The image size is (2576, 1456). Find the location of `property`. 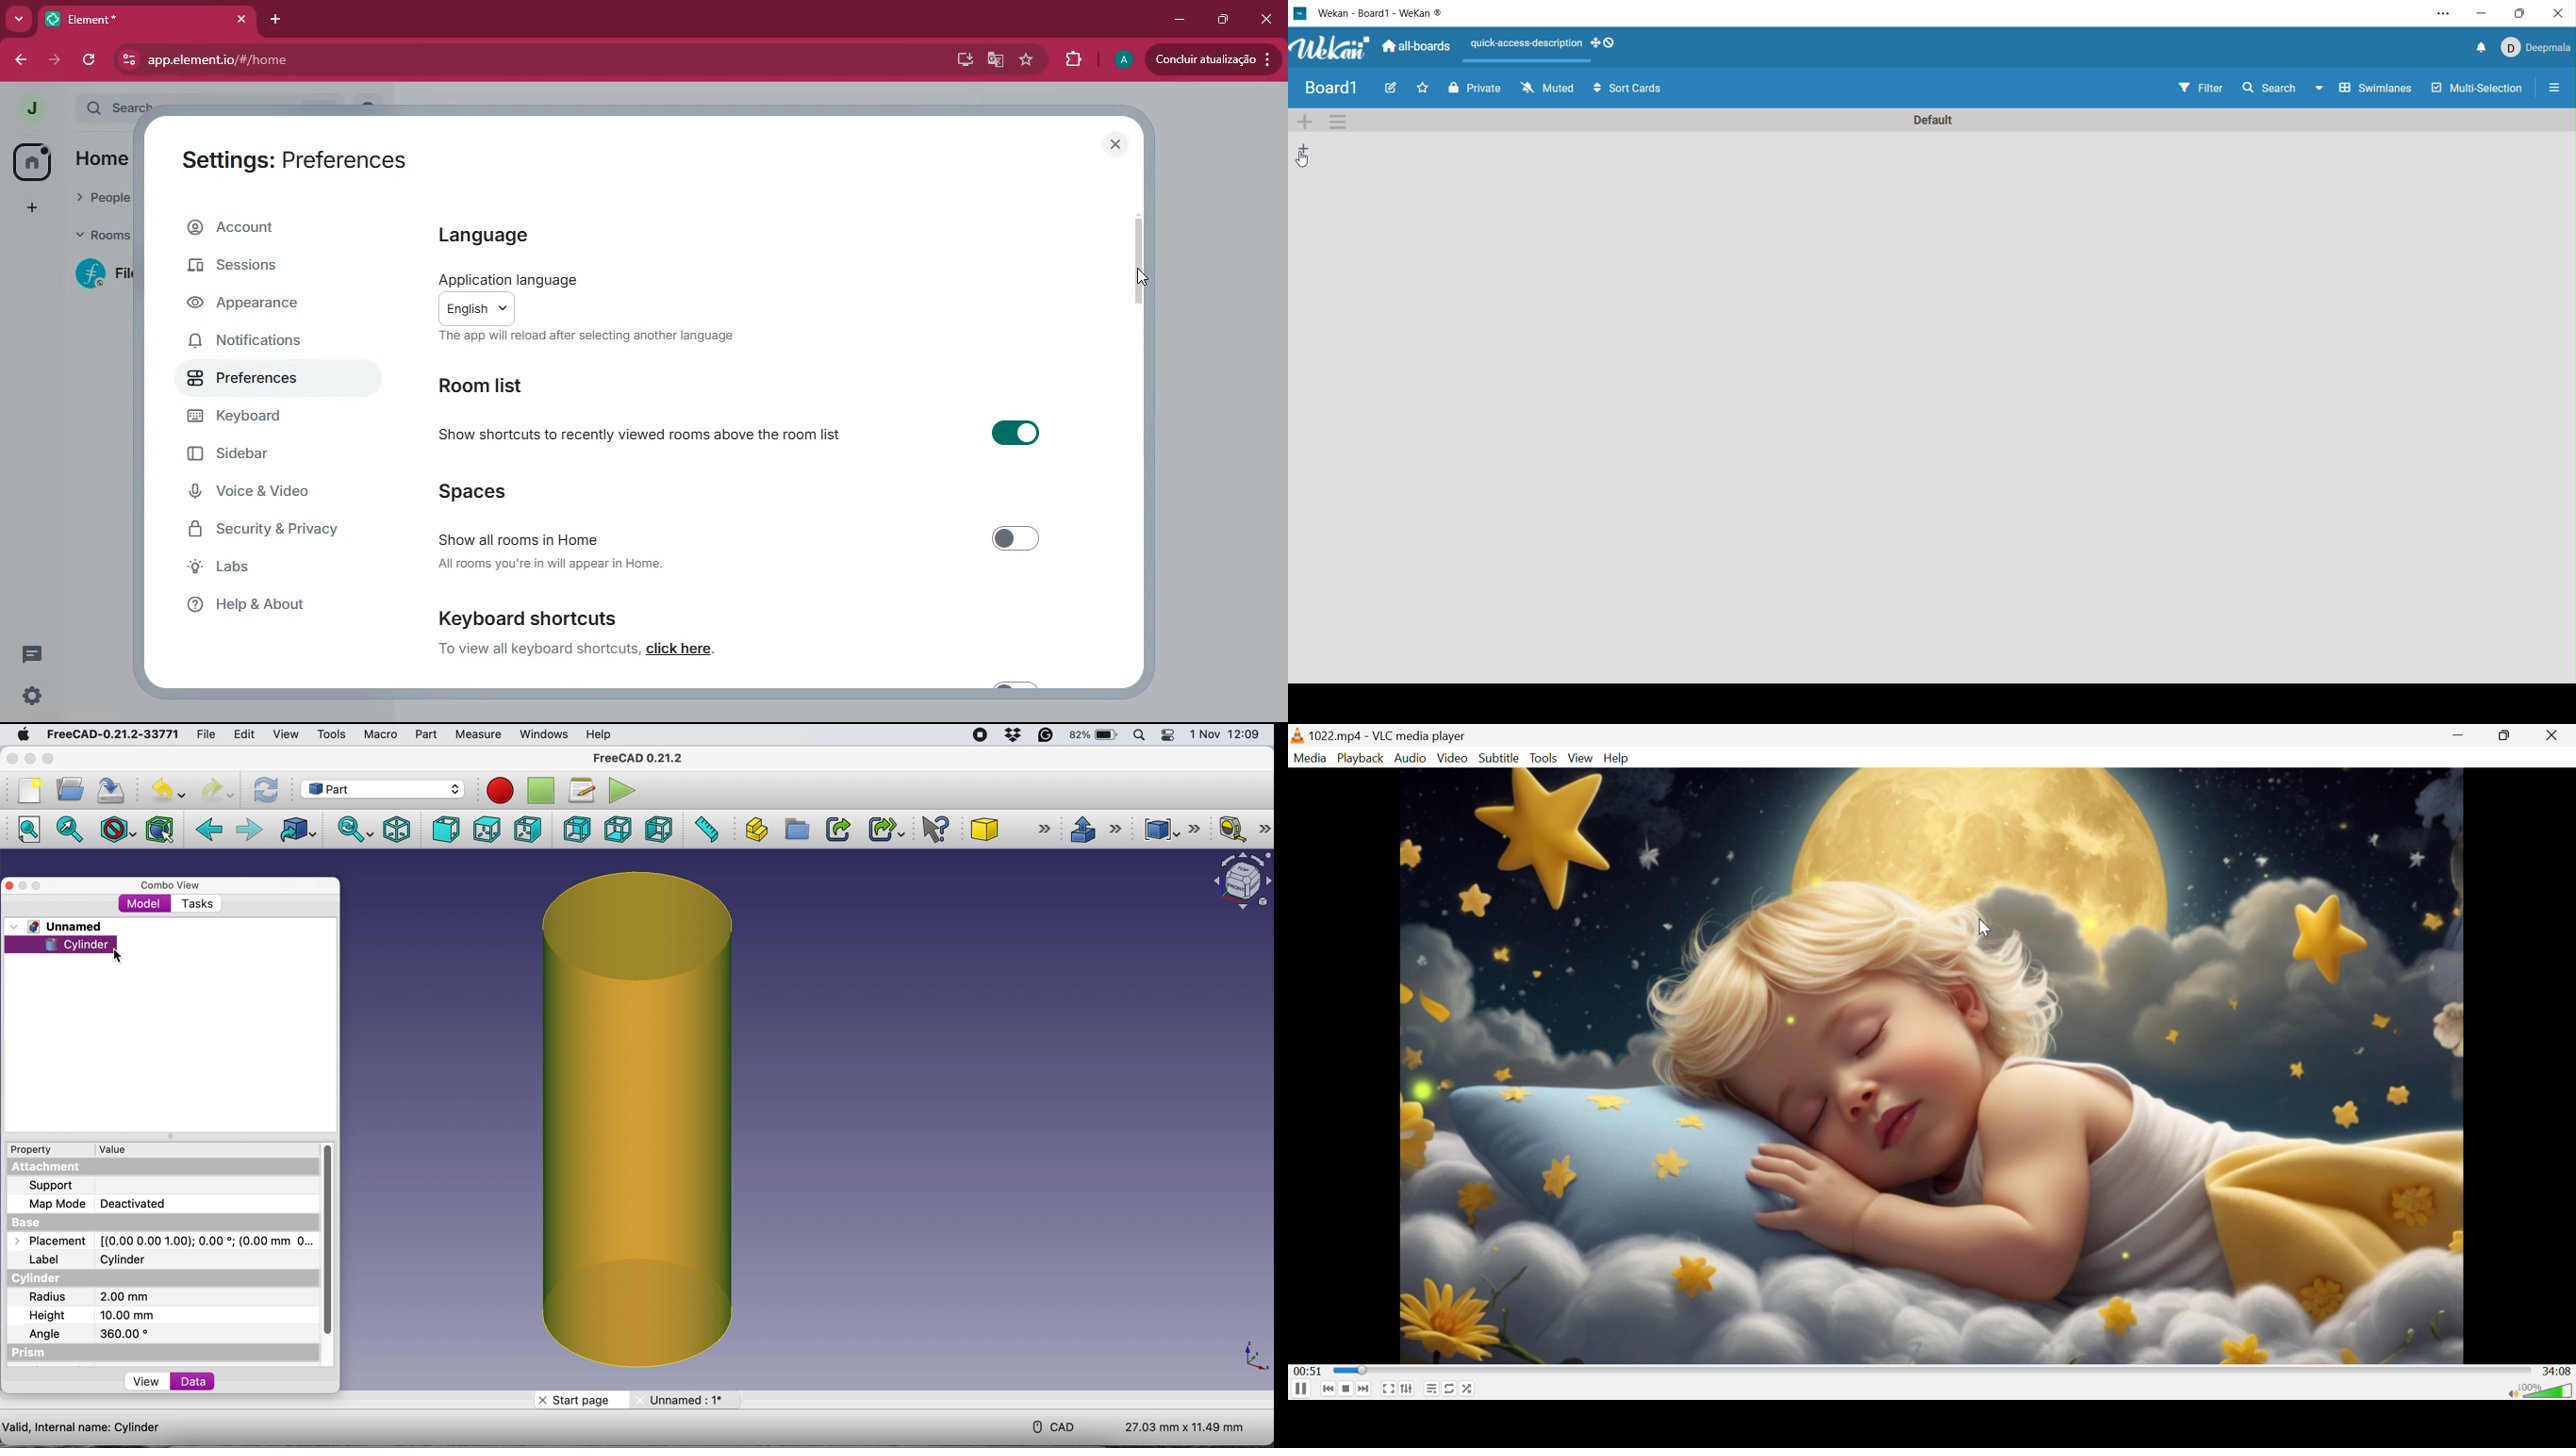

property is located at coordinates (33, 1151).